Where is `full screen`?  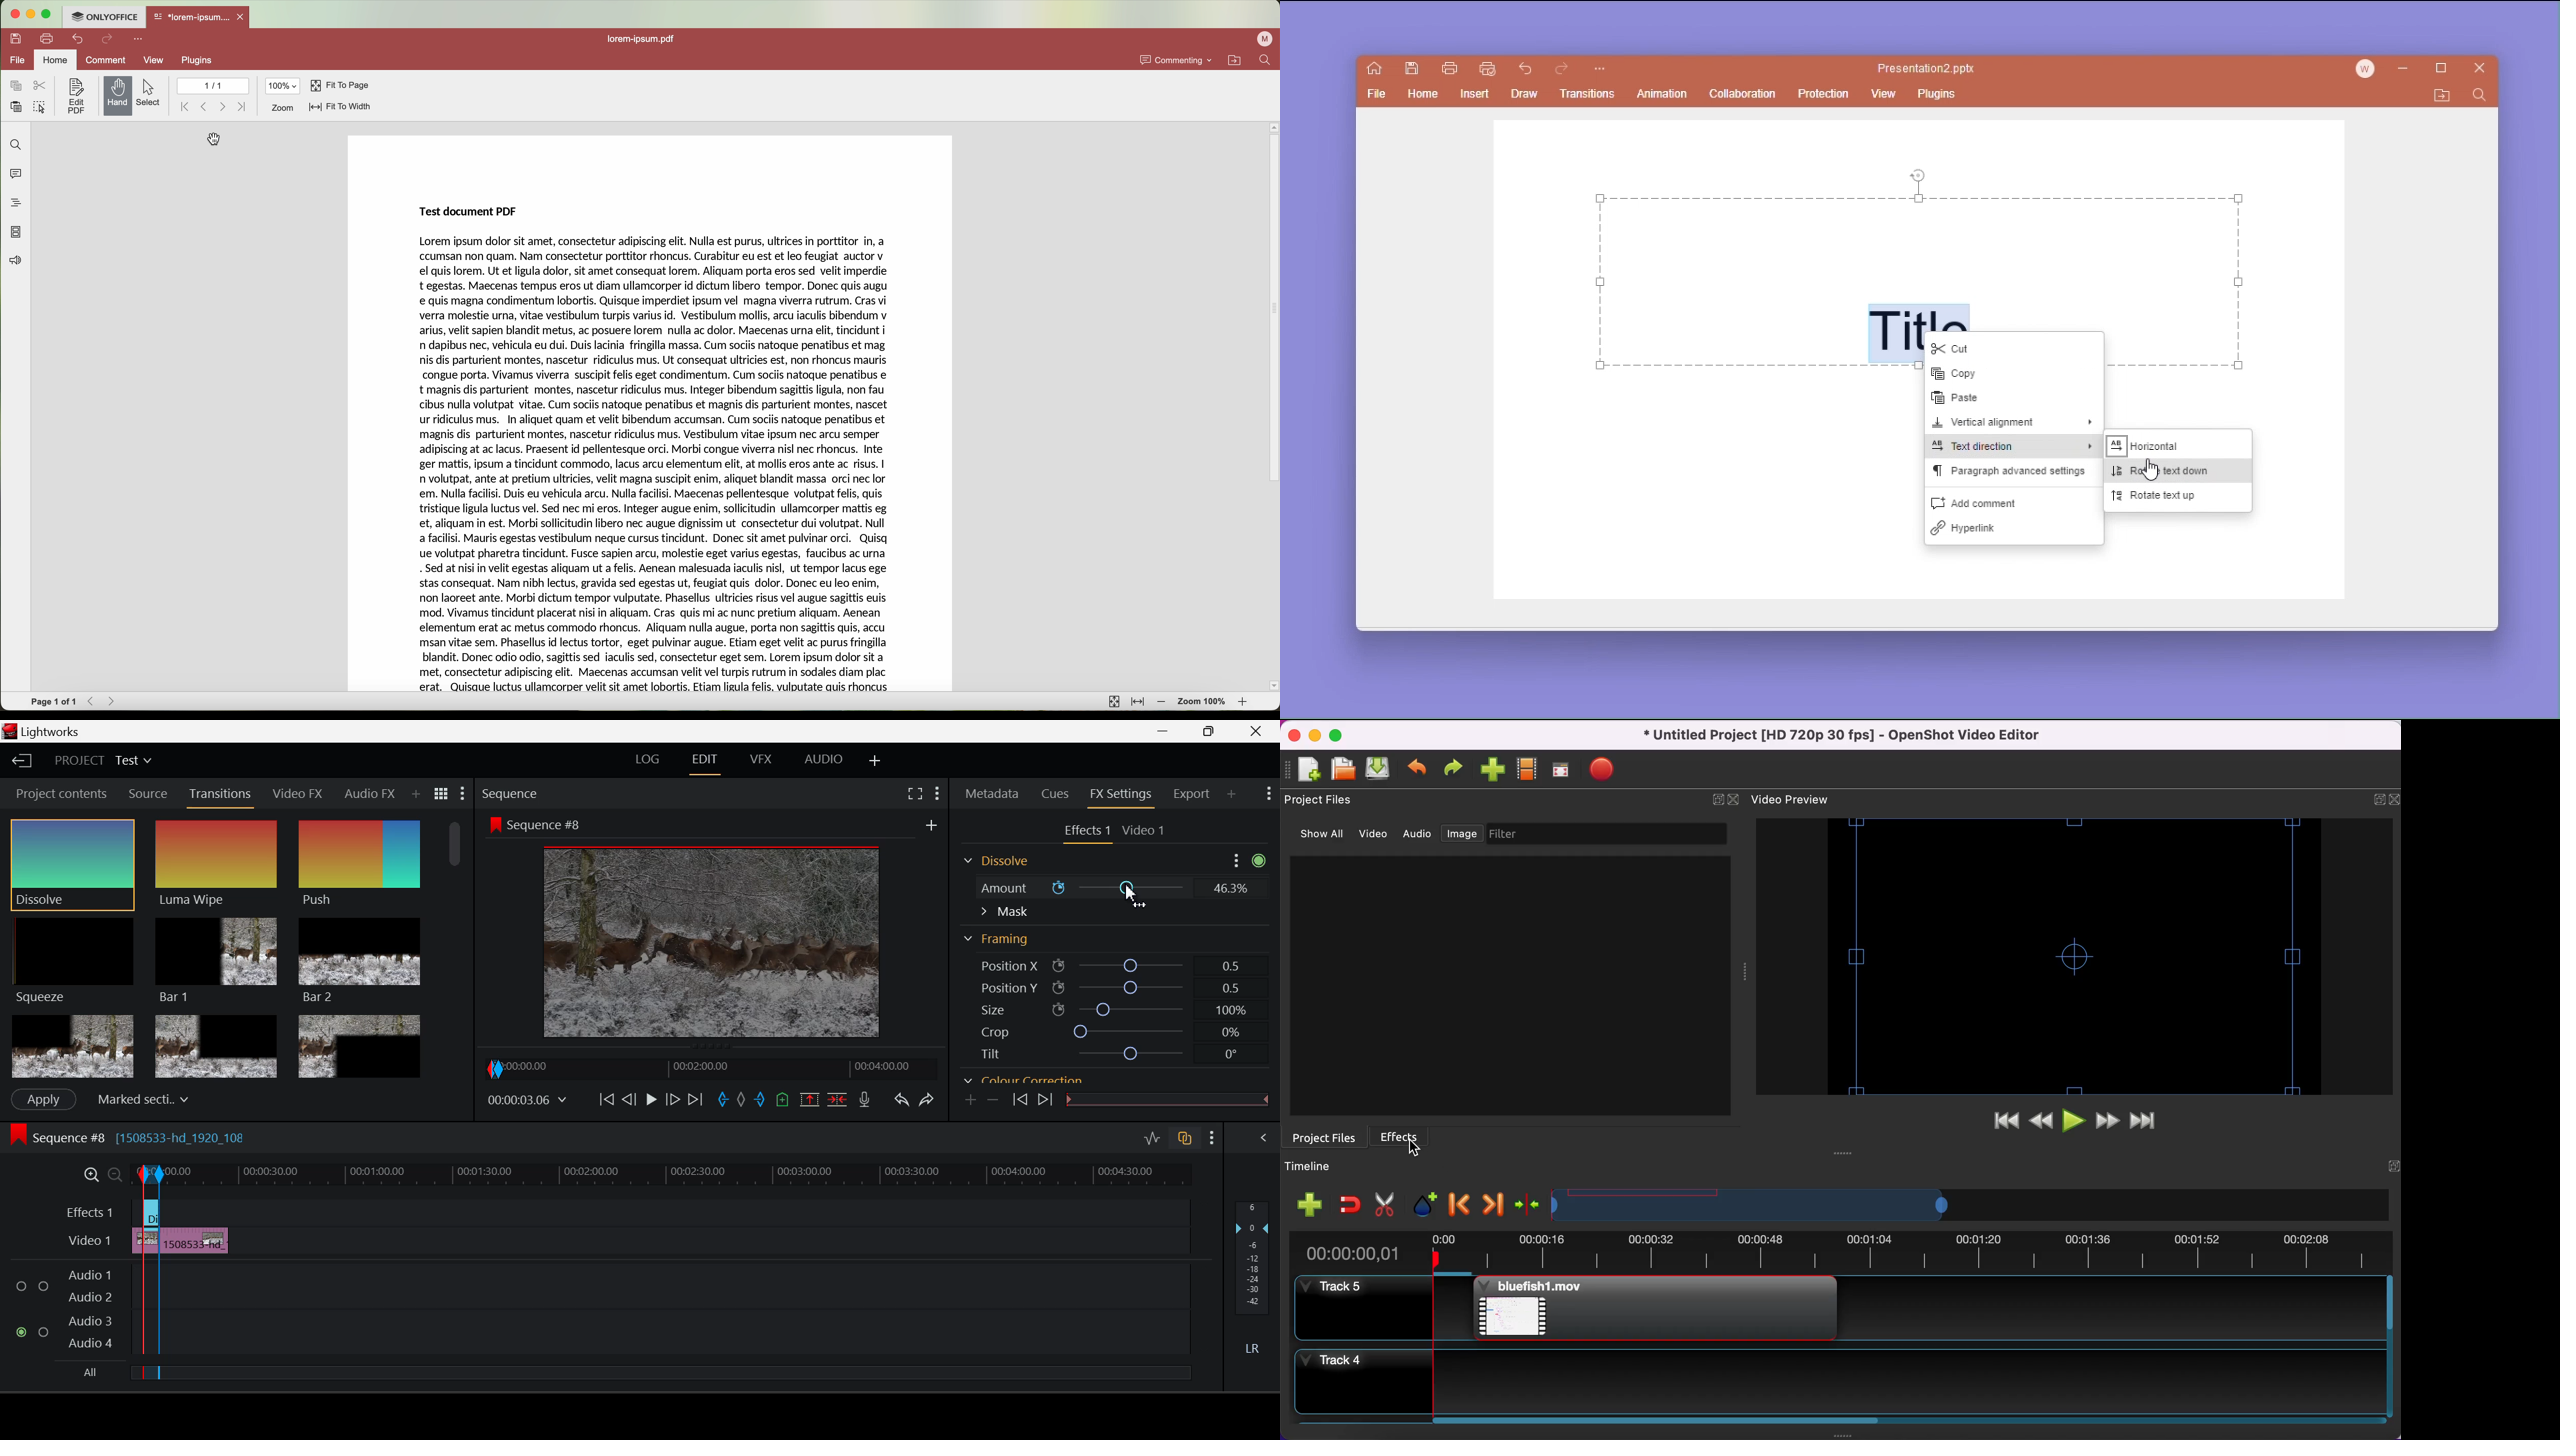
full screen is located at coordinates (1562, 771).